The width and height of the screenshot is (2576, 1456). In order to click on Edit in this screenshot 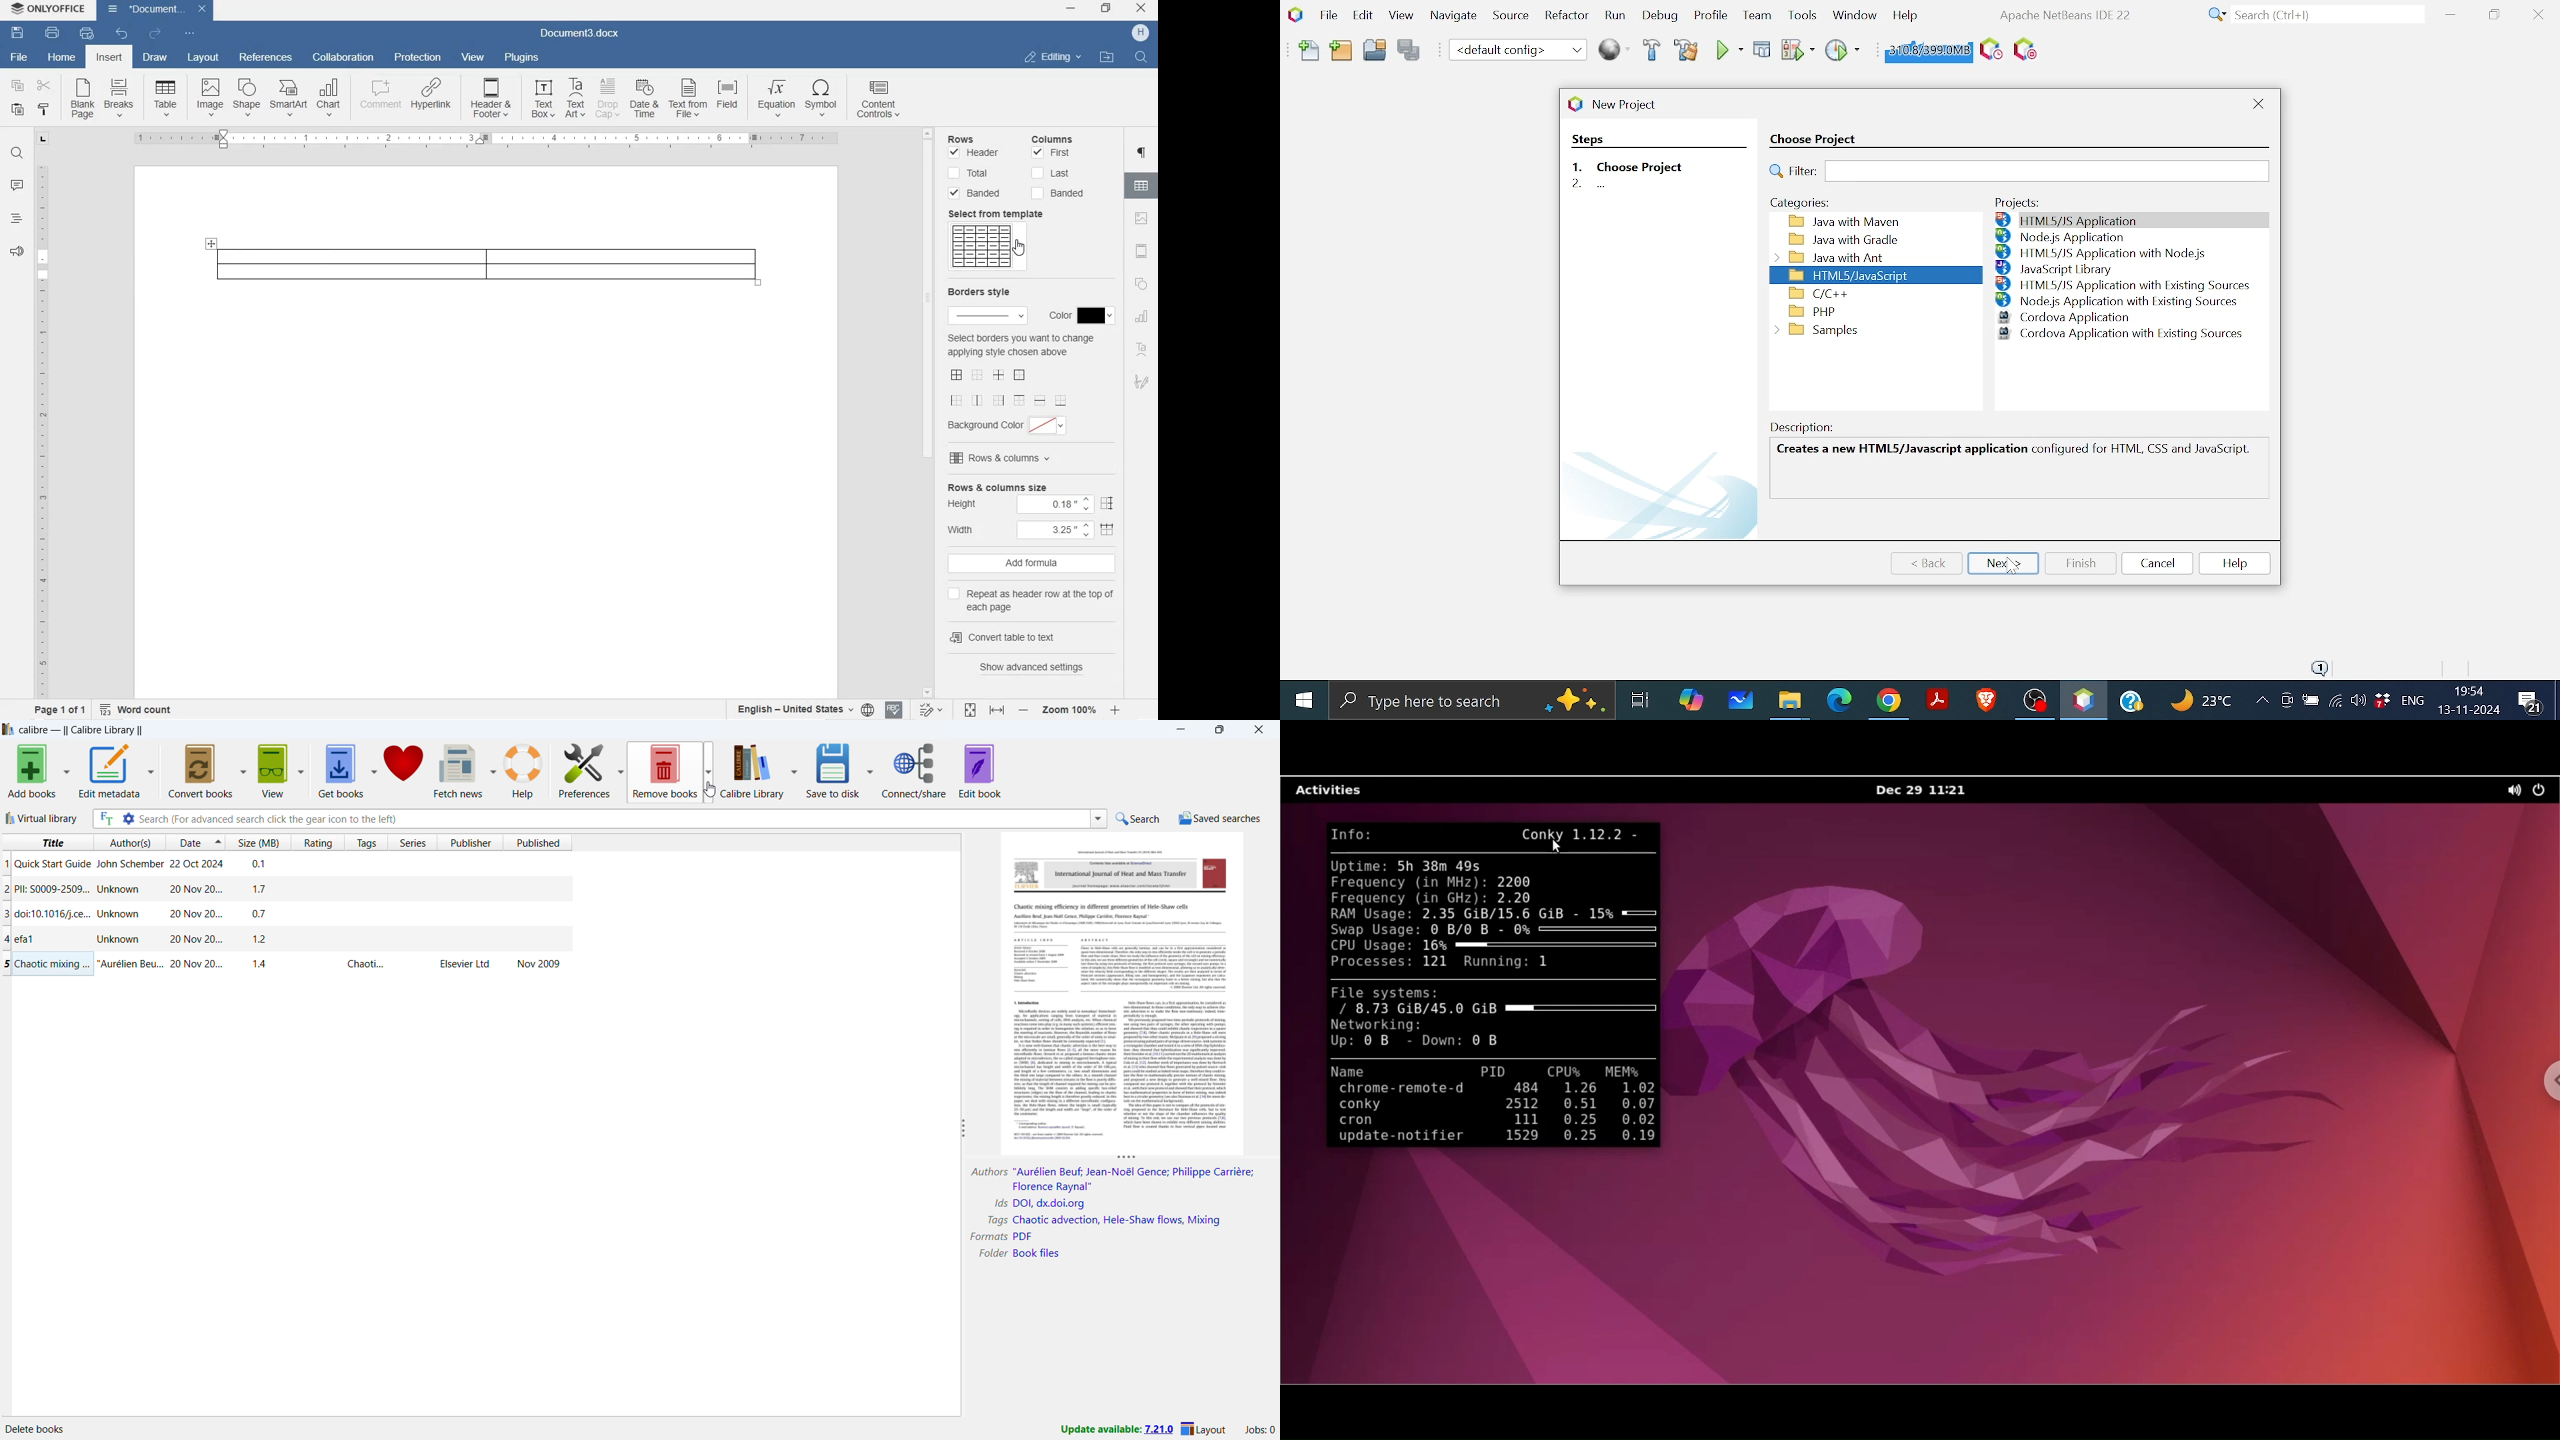, I will do `click(1360, 14)`.